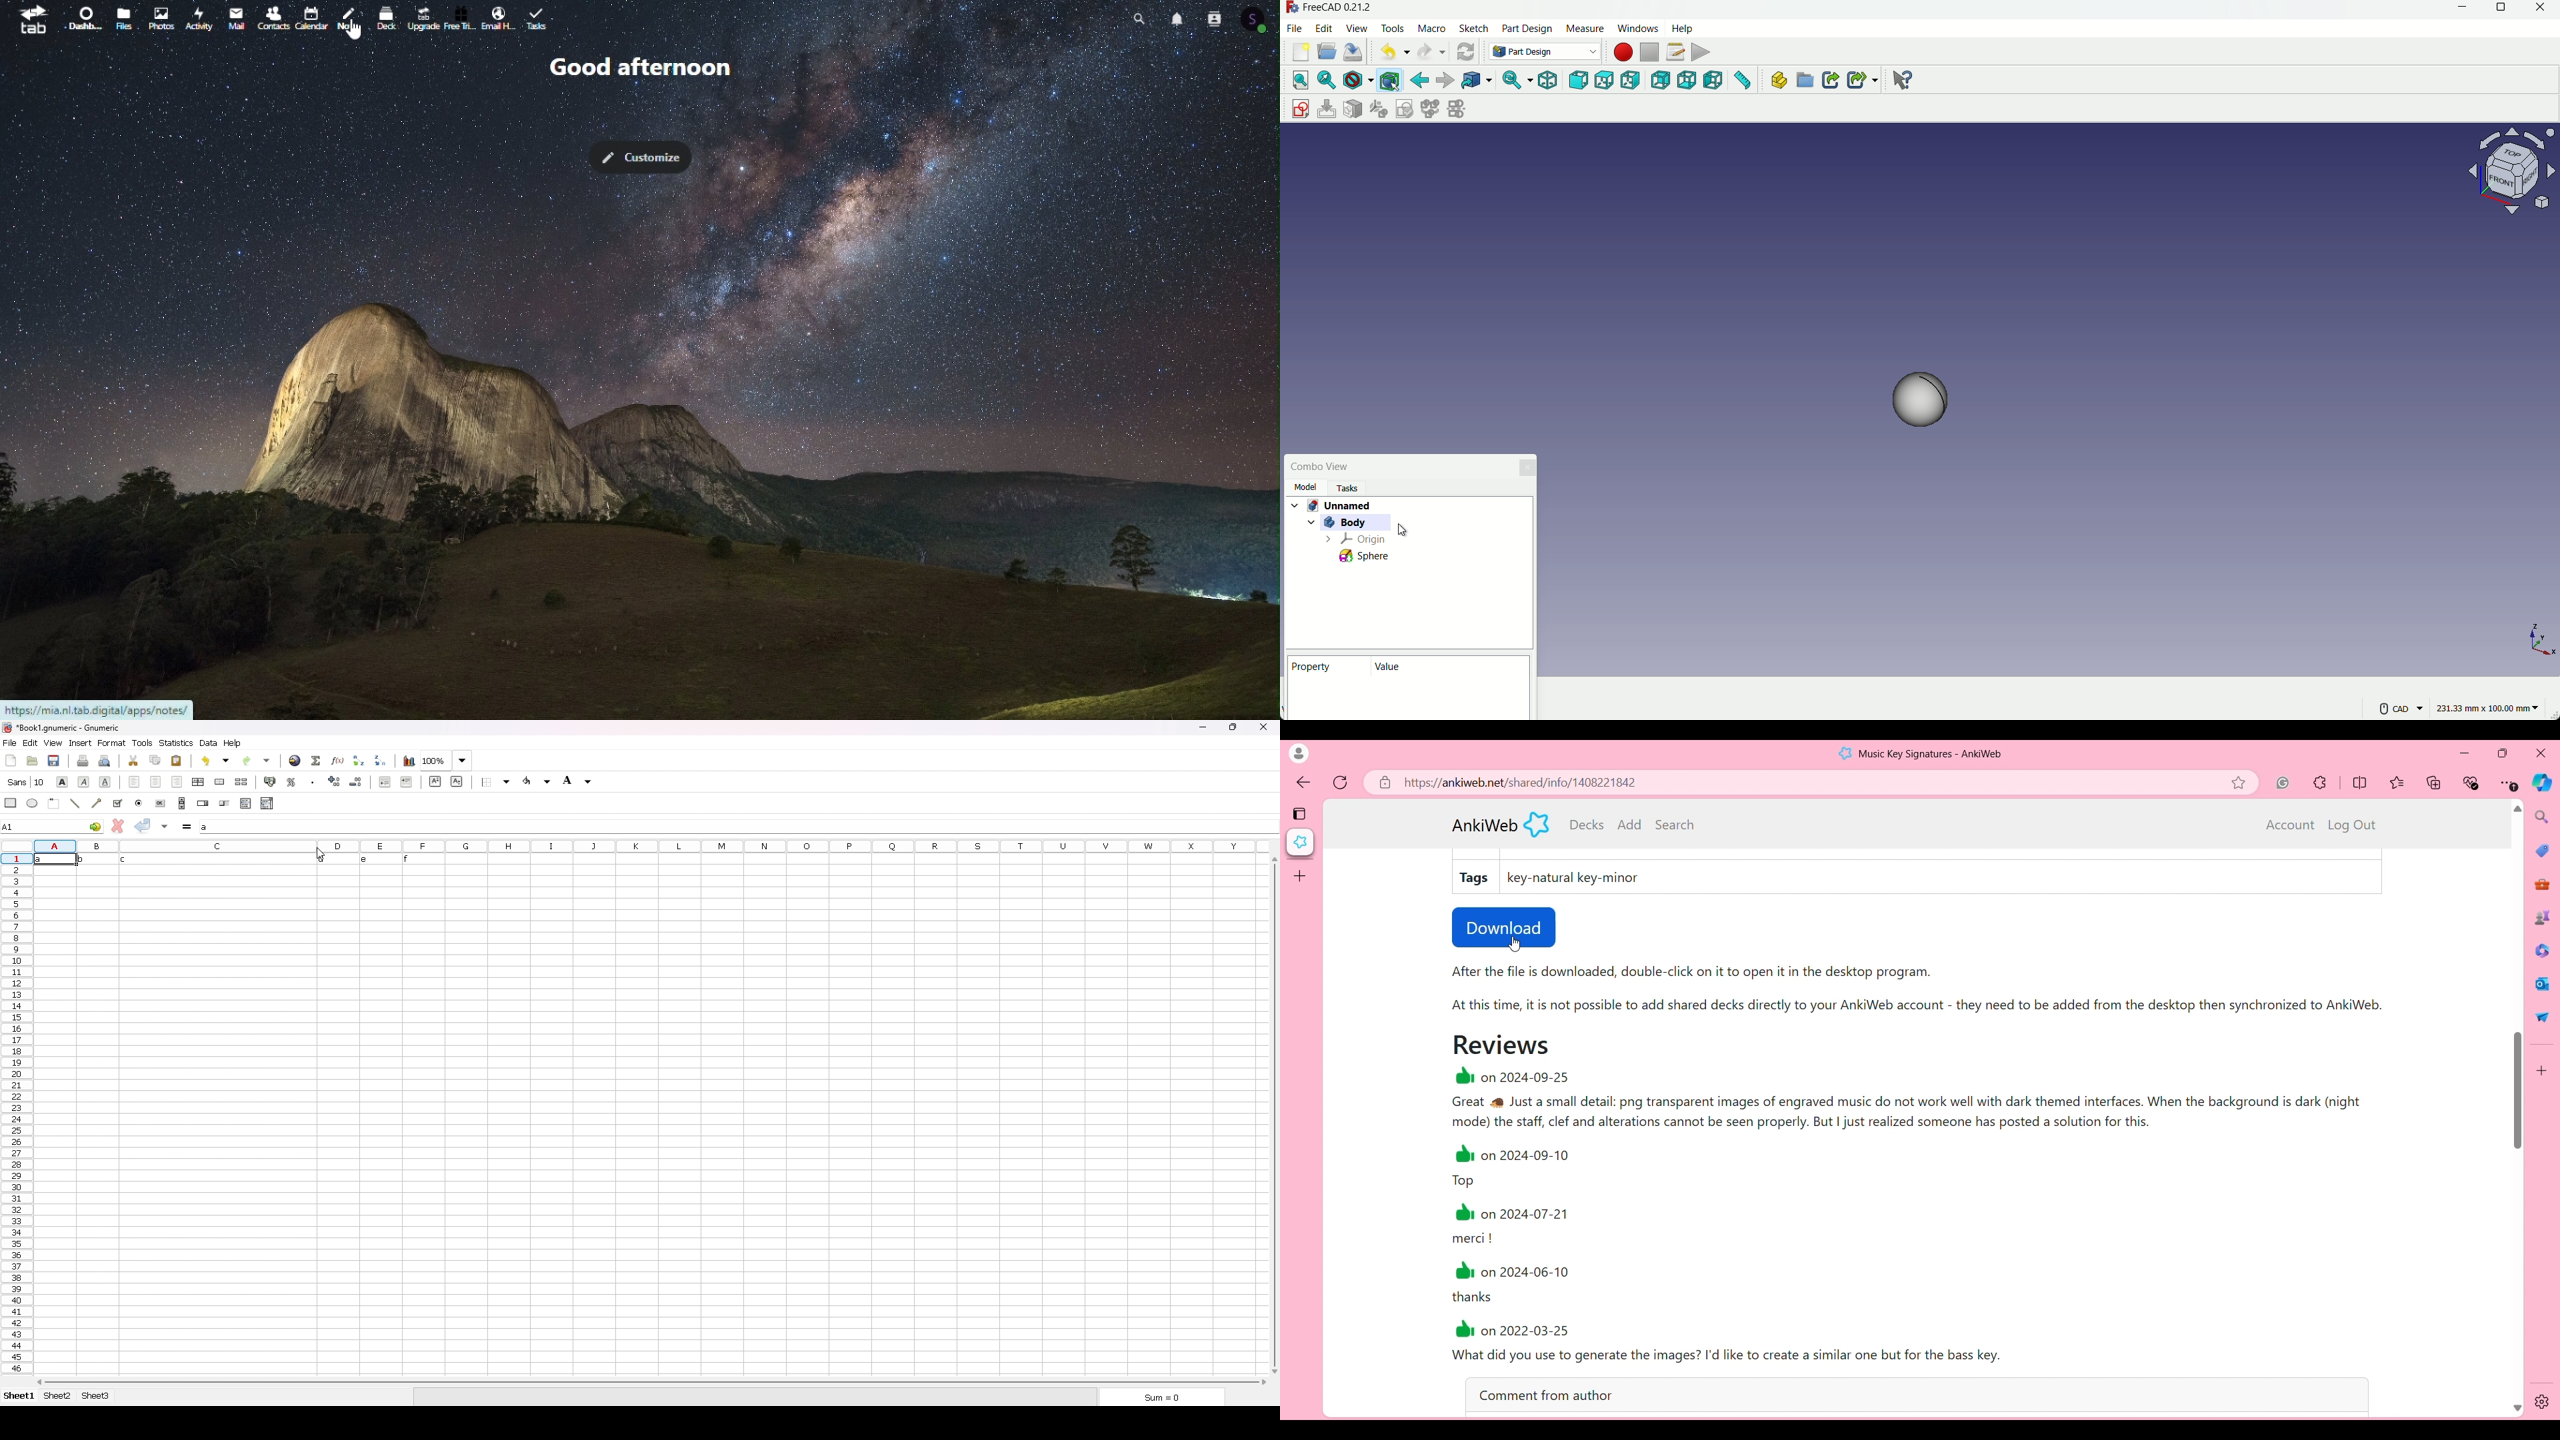 The image size is (2576, 1456). I want to click on Games, so click(2542, 917).